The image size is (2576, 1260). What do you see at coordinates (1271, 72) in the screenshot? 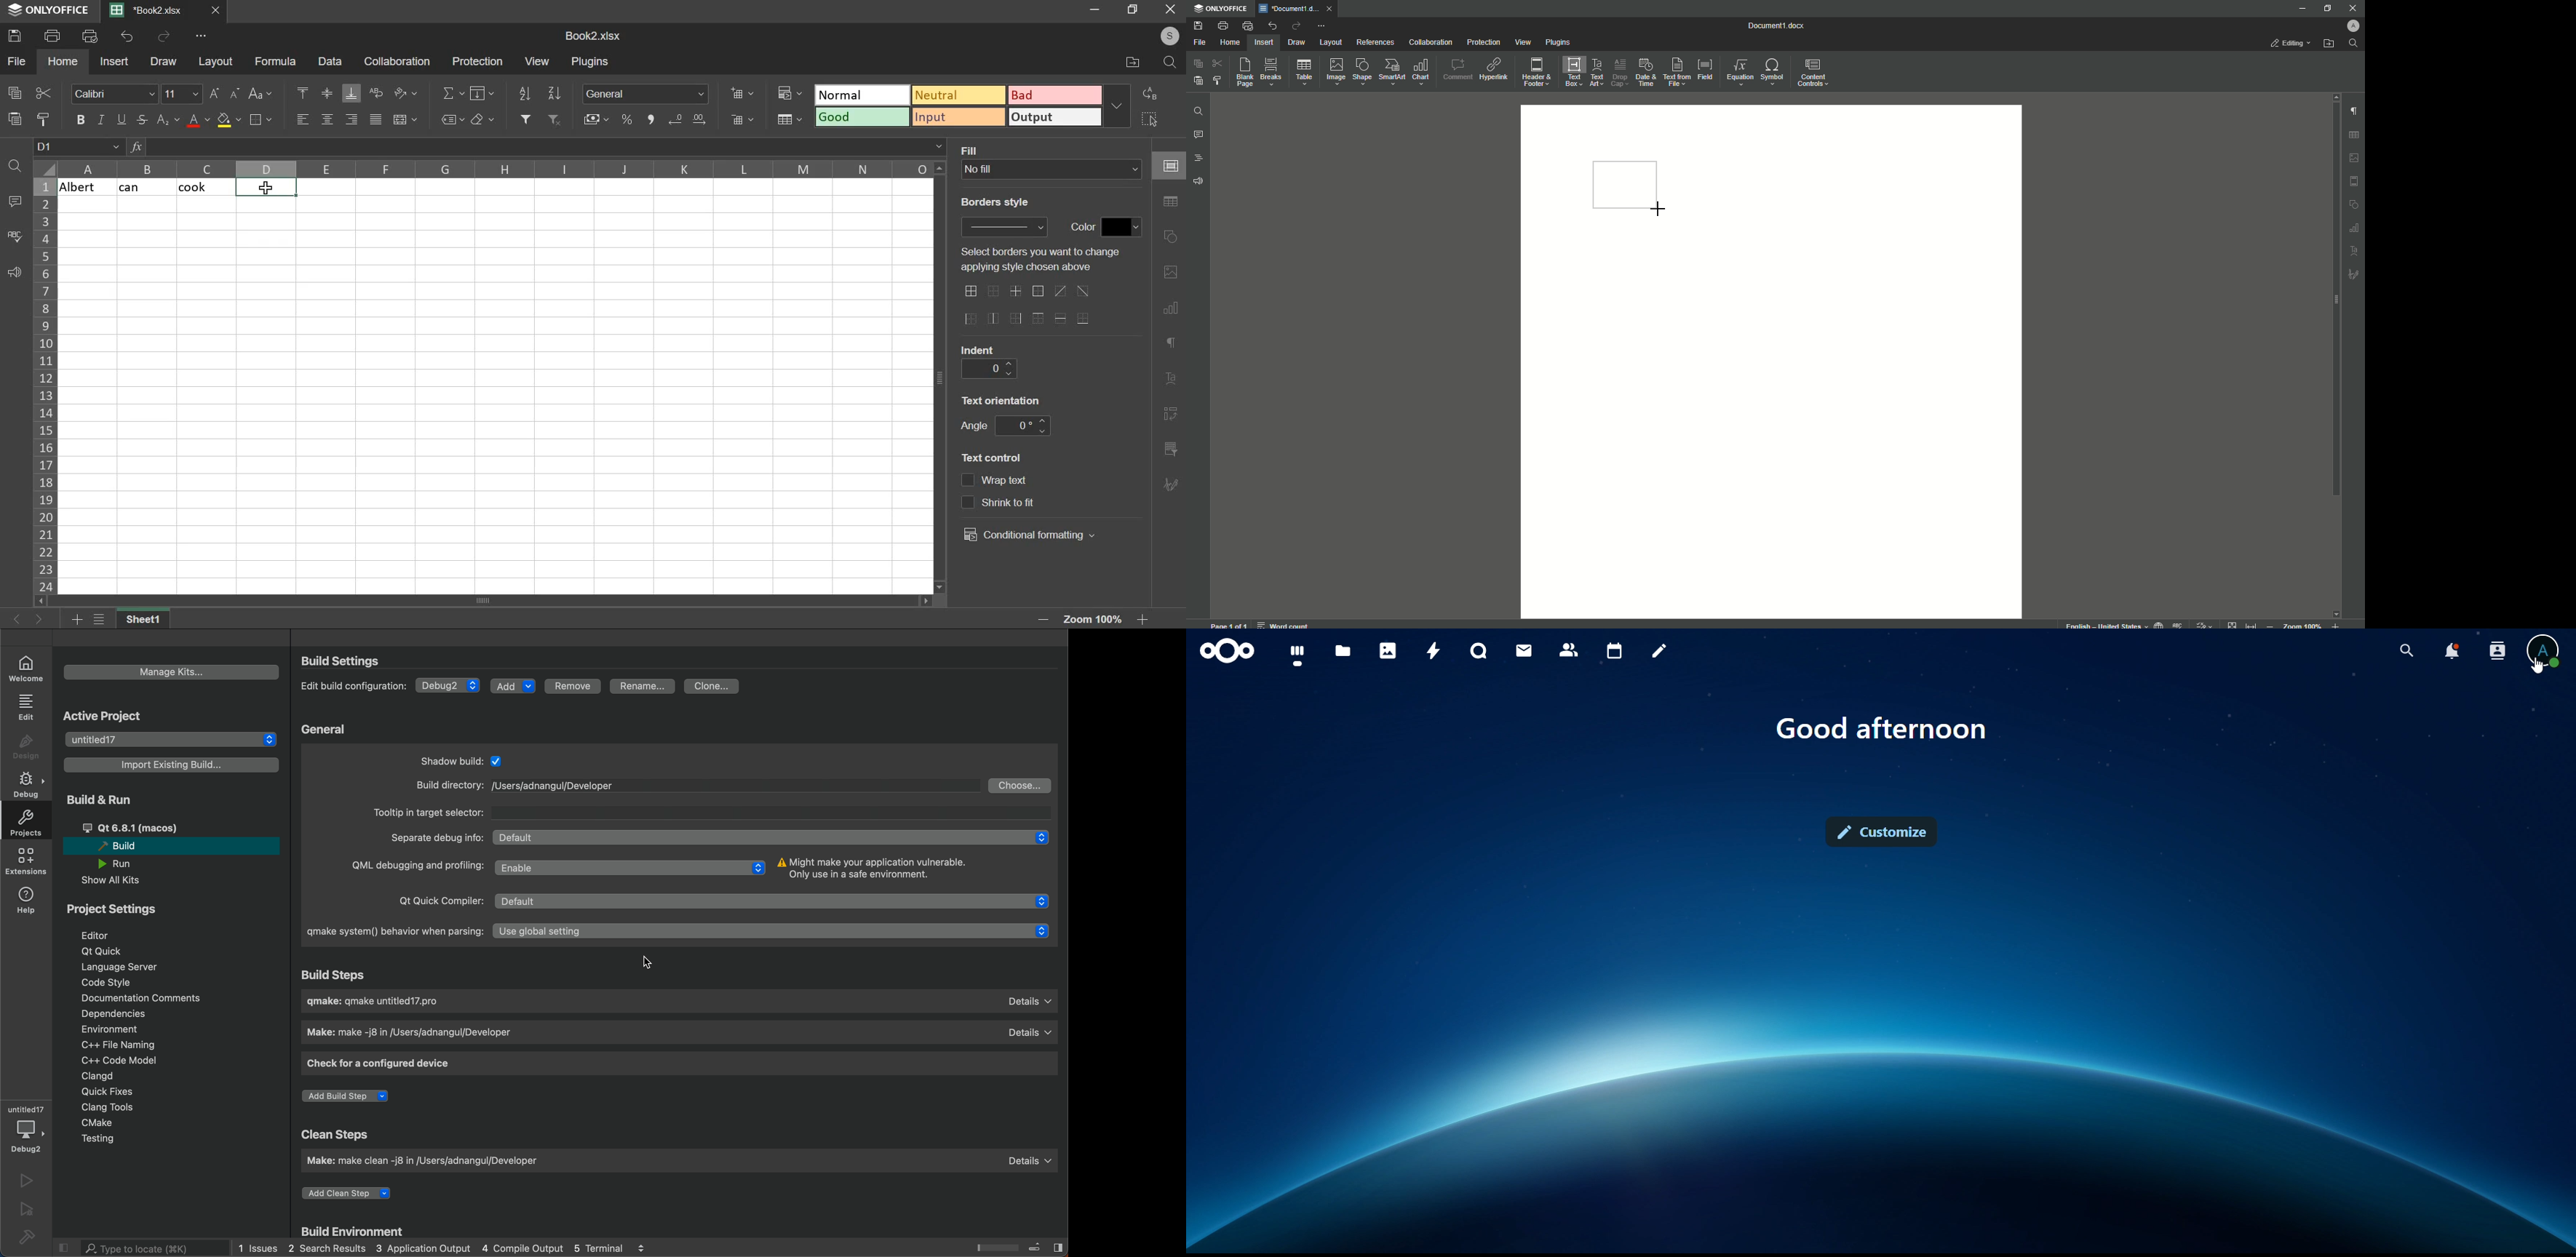
I see `Breaks` at bounding box center [1271, 72].